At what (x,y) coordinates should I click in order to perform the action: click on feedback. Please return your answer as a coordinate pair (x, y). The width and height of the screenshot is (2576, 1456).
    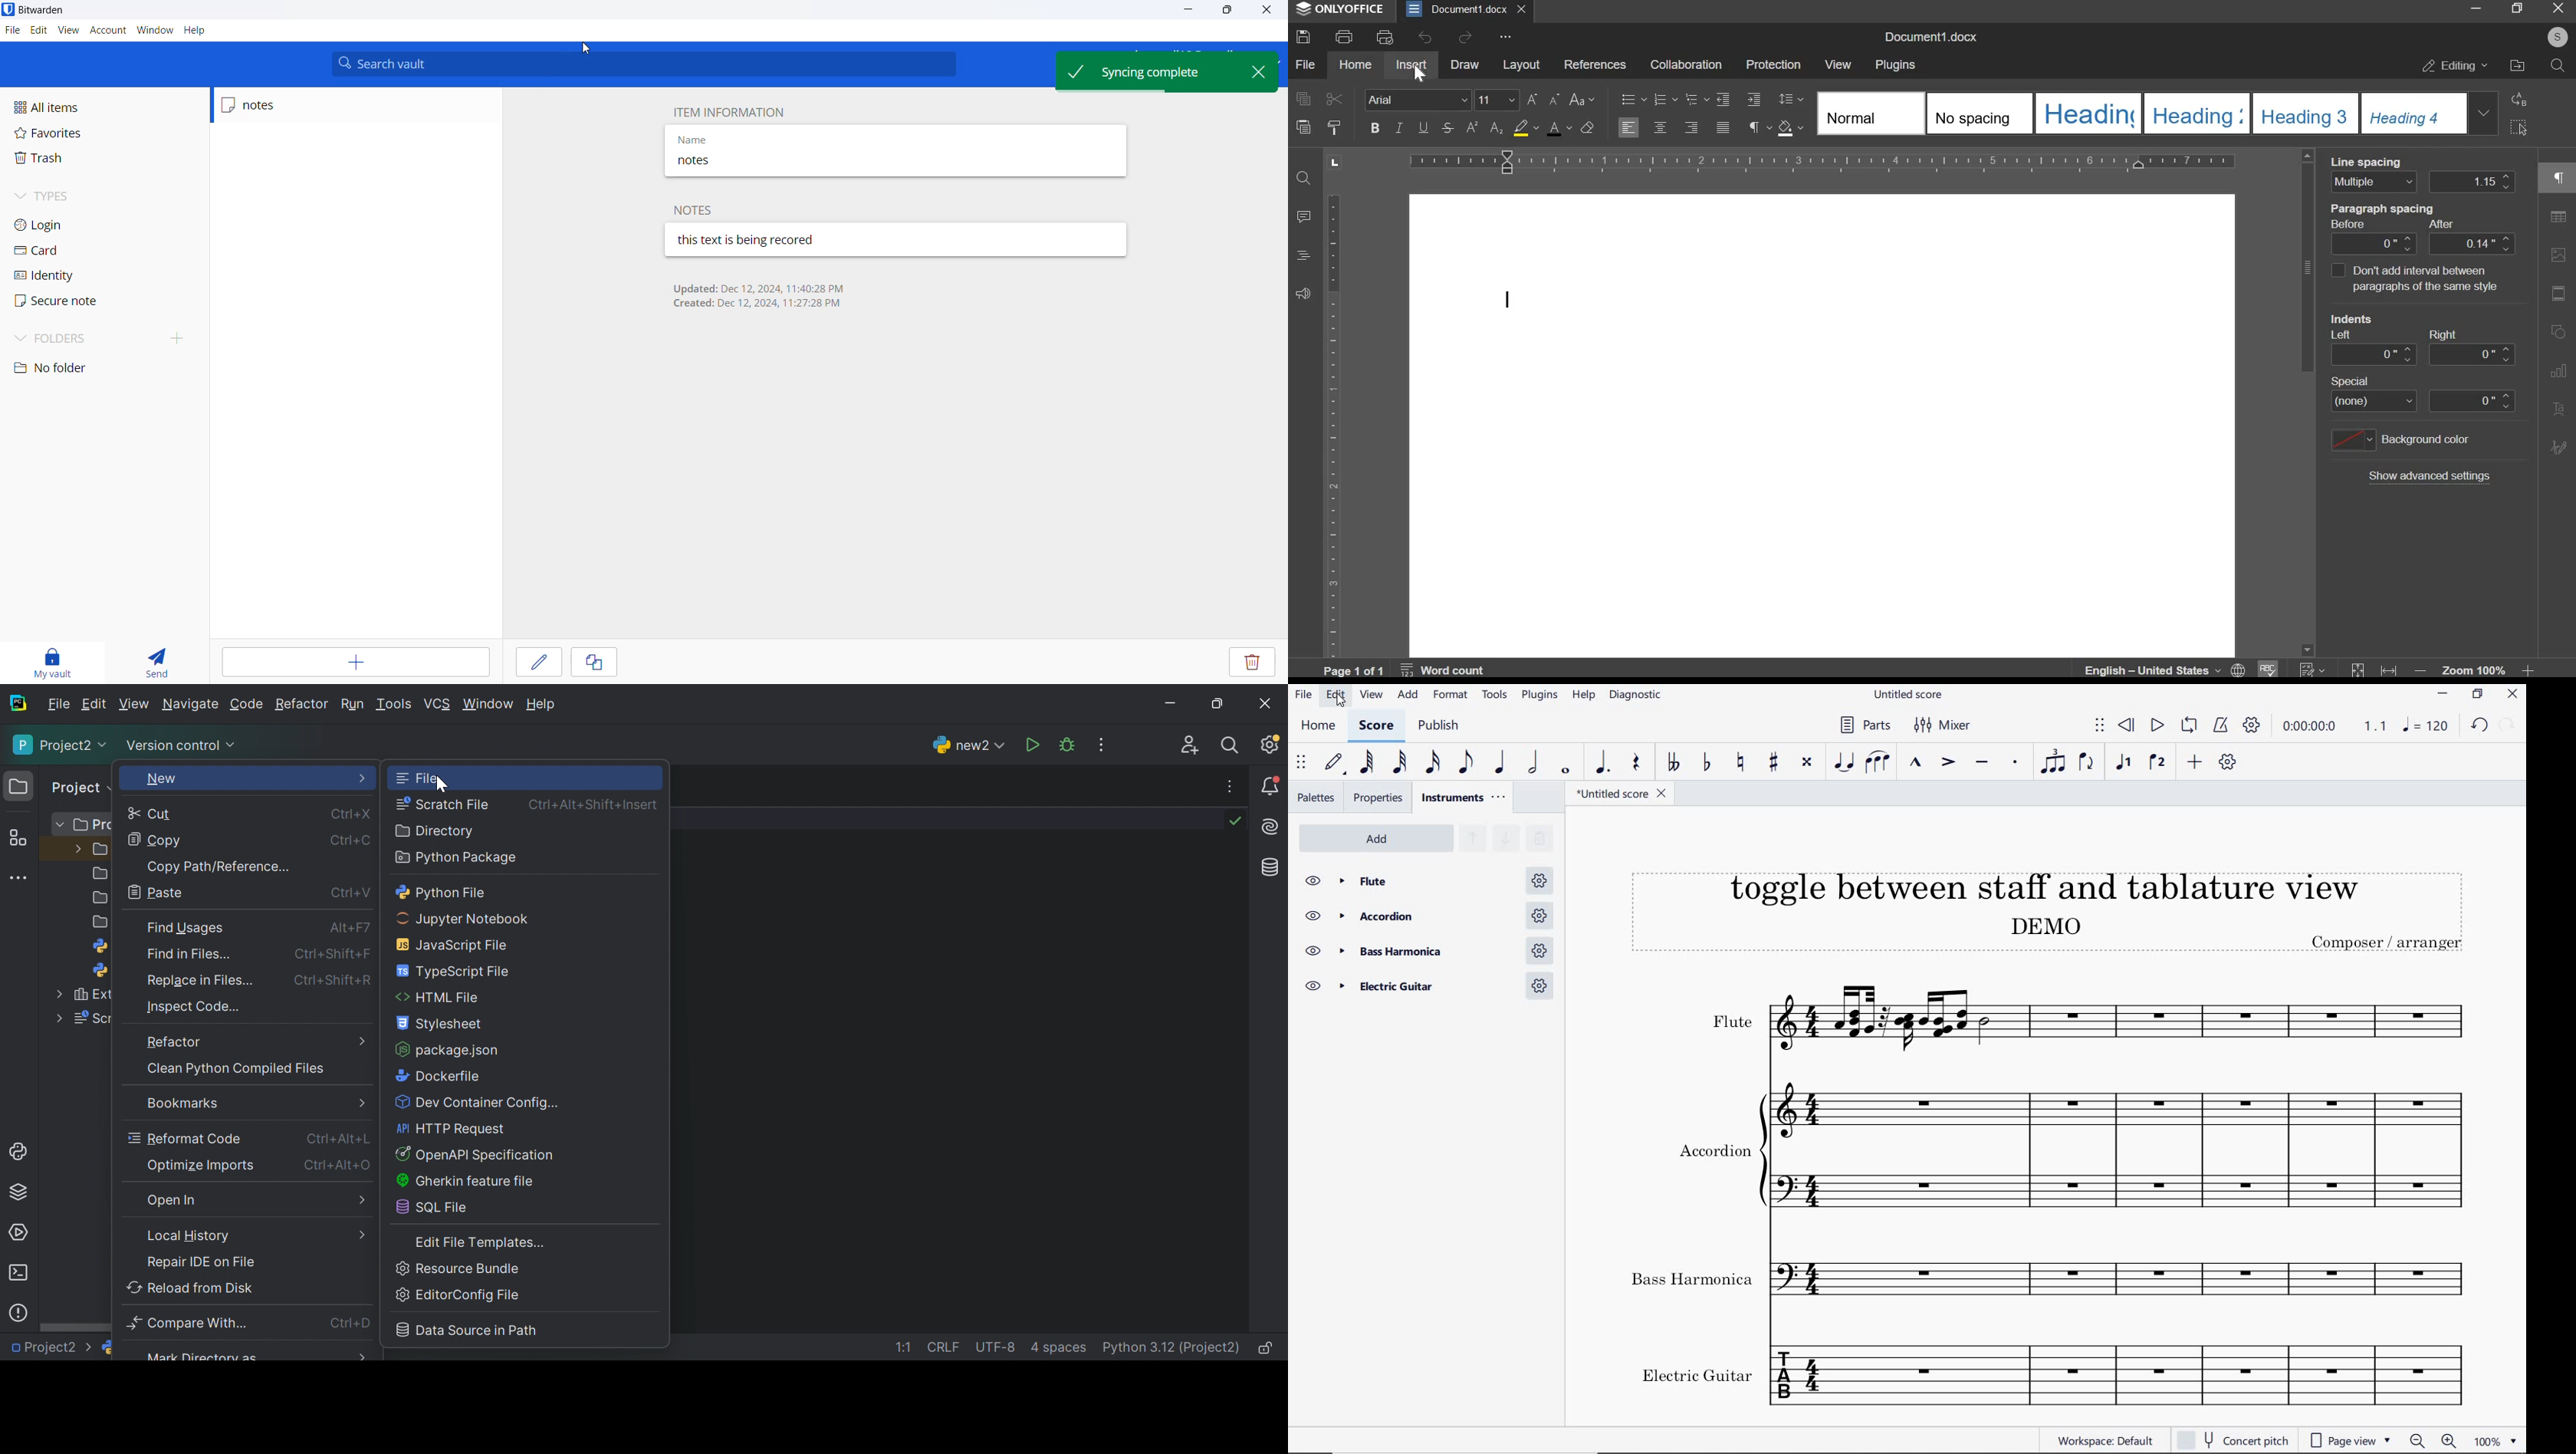
    Looking at the image, I should click on (1303, 293).